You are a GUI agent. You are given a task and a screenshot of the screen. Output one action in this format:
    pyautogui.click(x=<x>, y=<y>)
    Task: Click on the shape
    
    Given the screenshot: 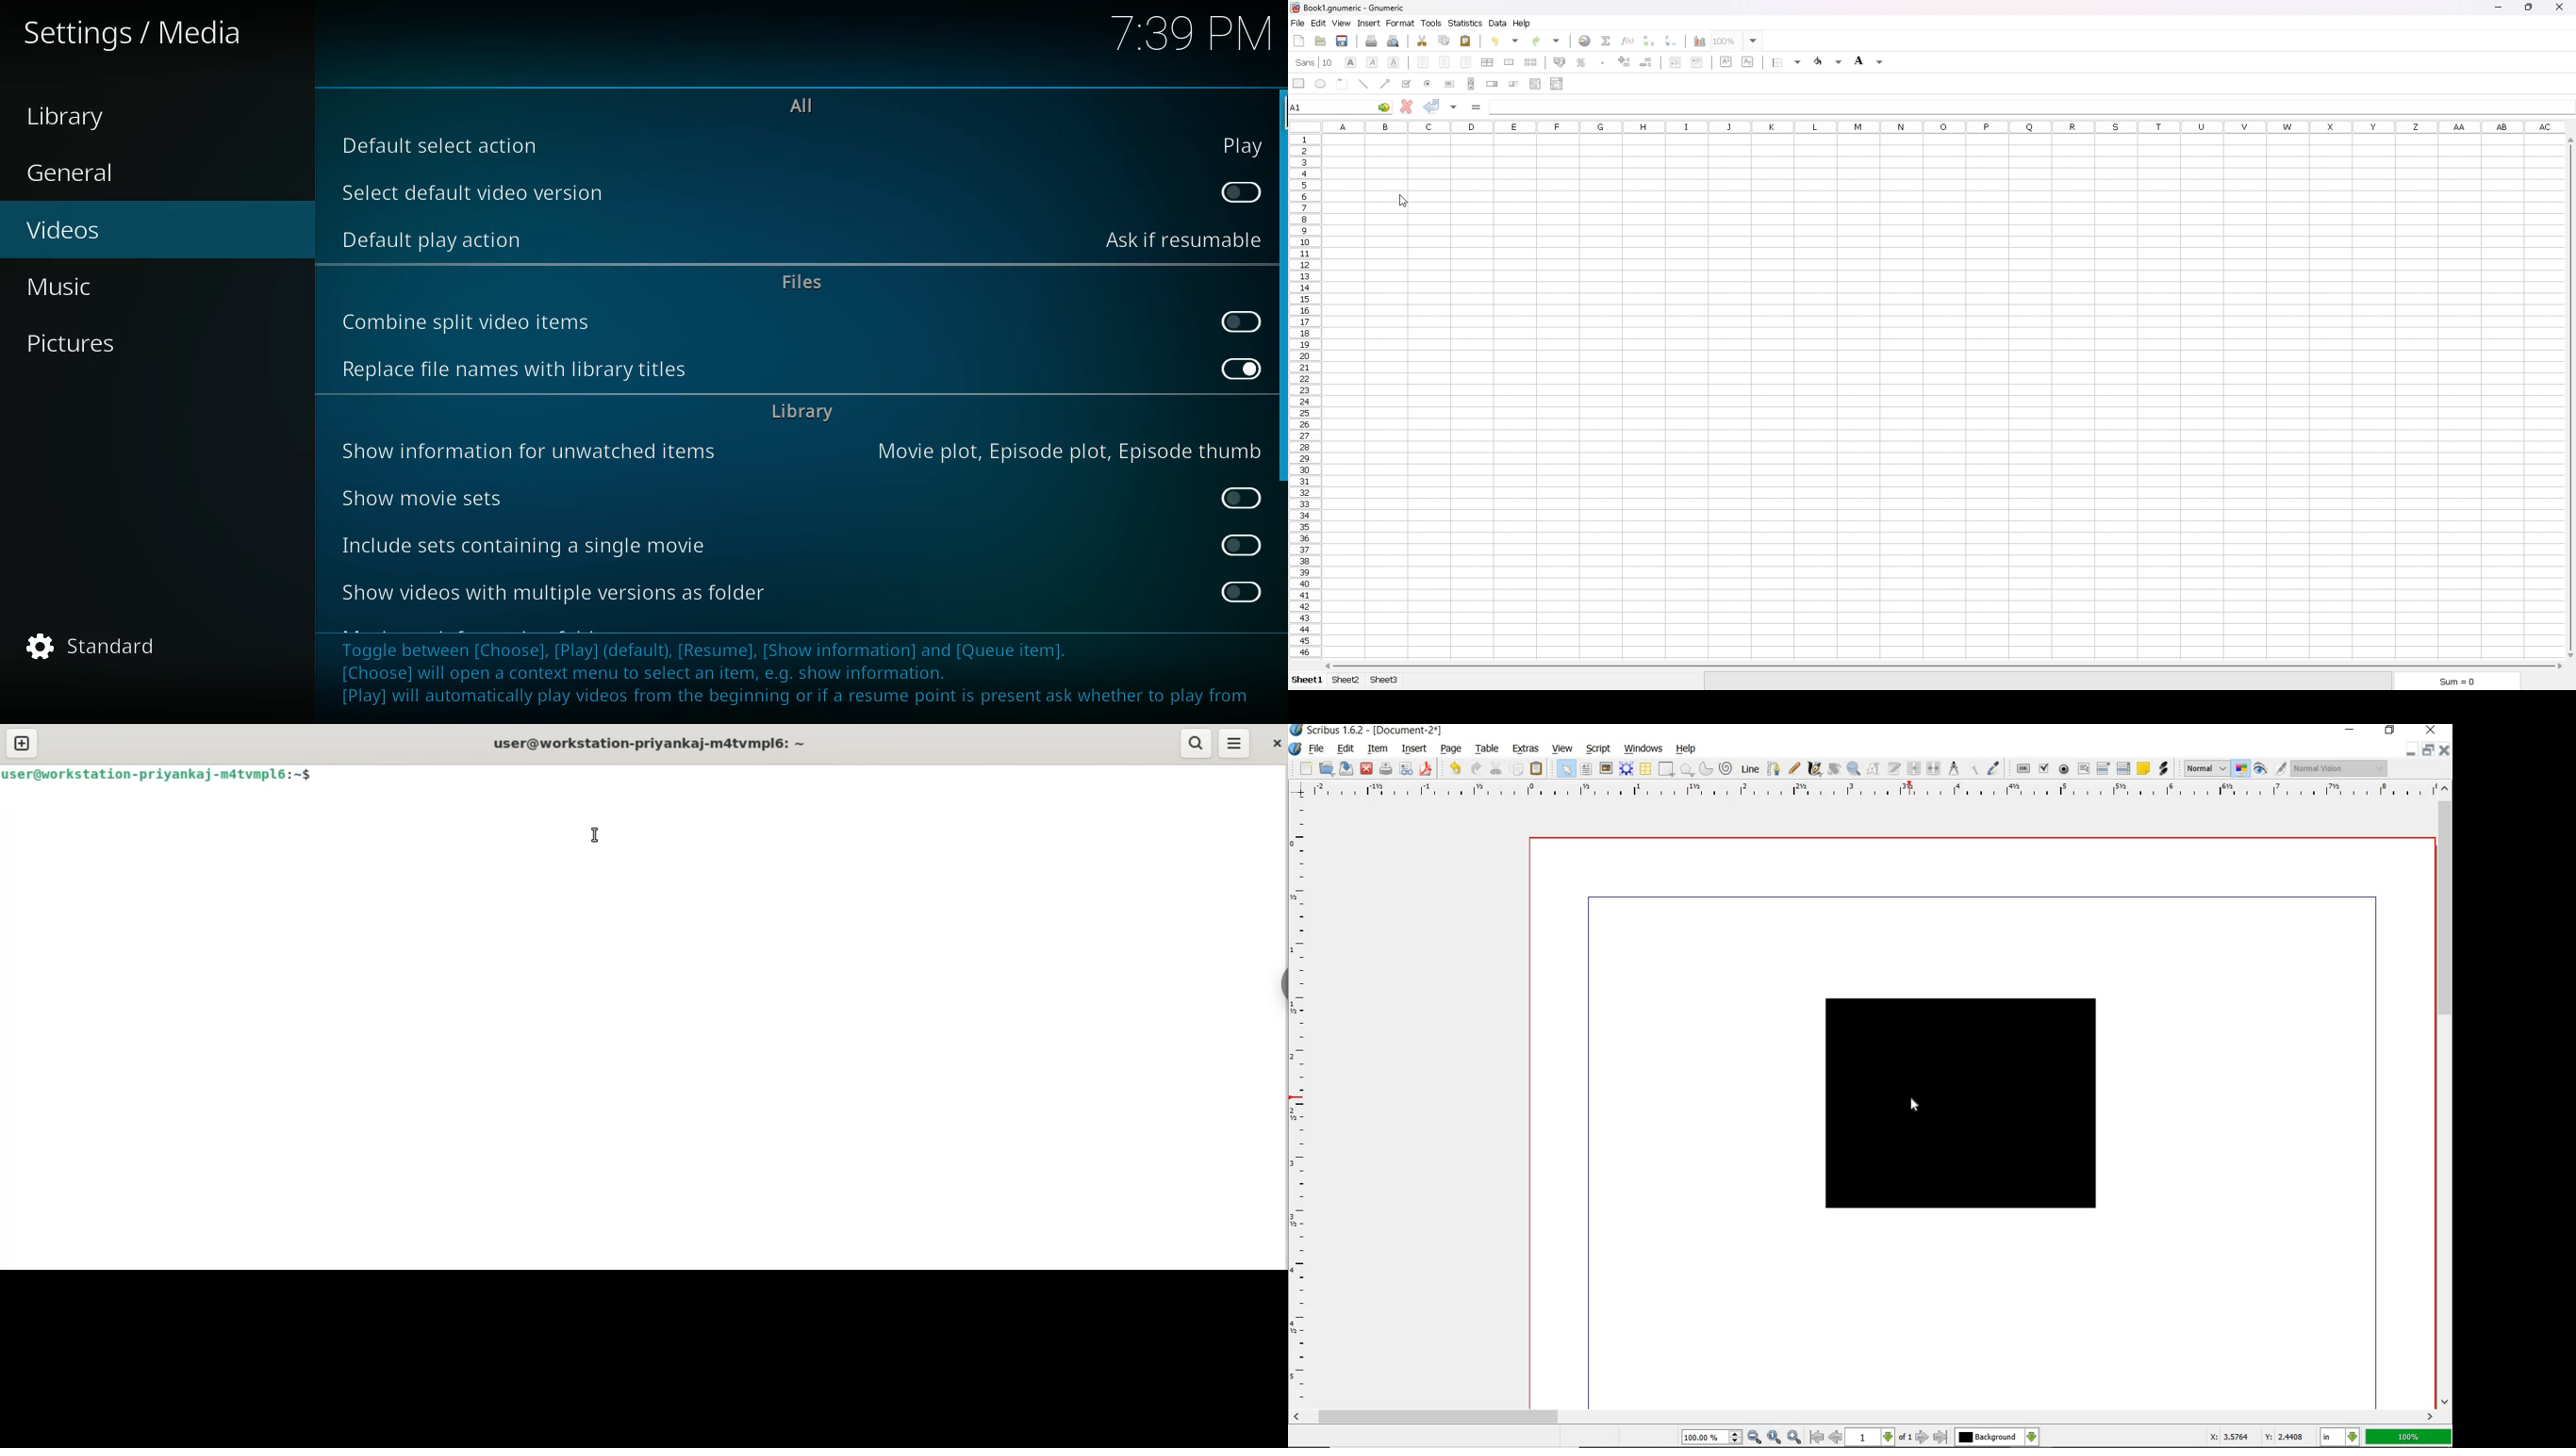 What is the action you would take?
    pyautogui.click(x=1667, y=768)
    